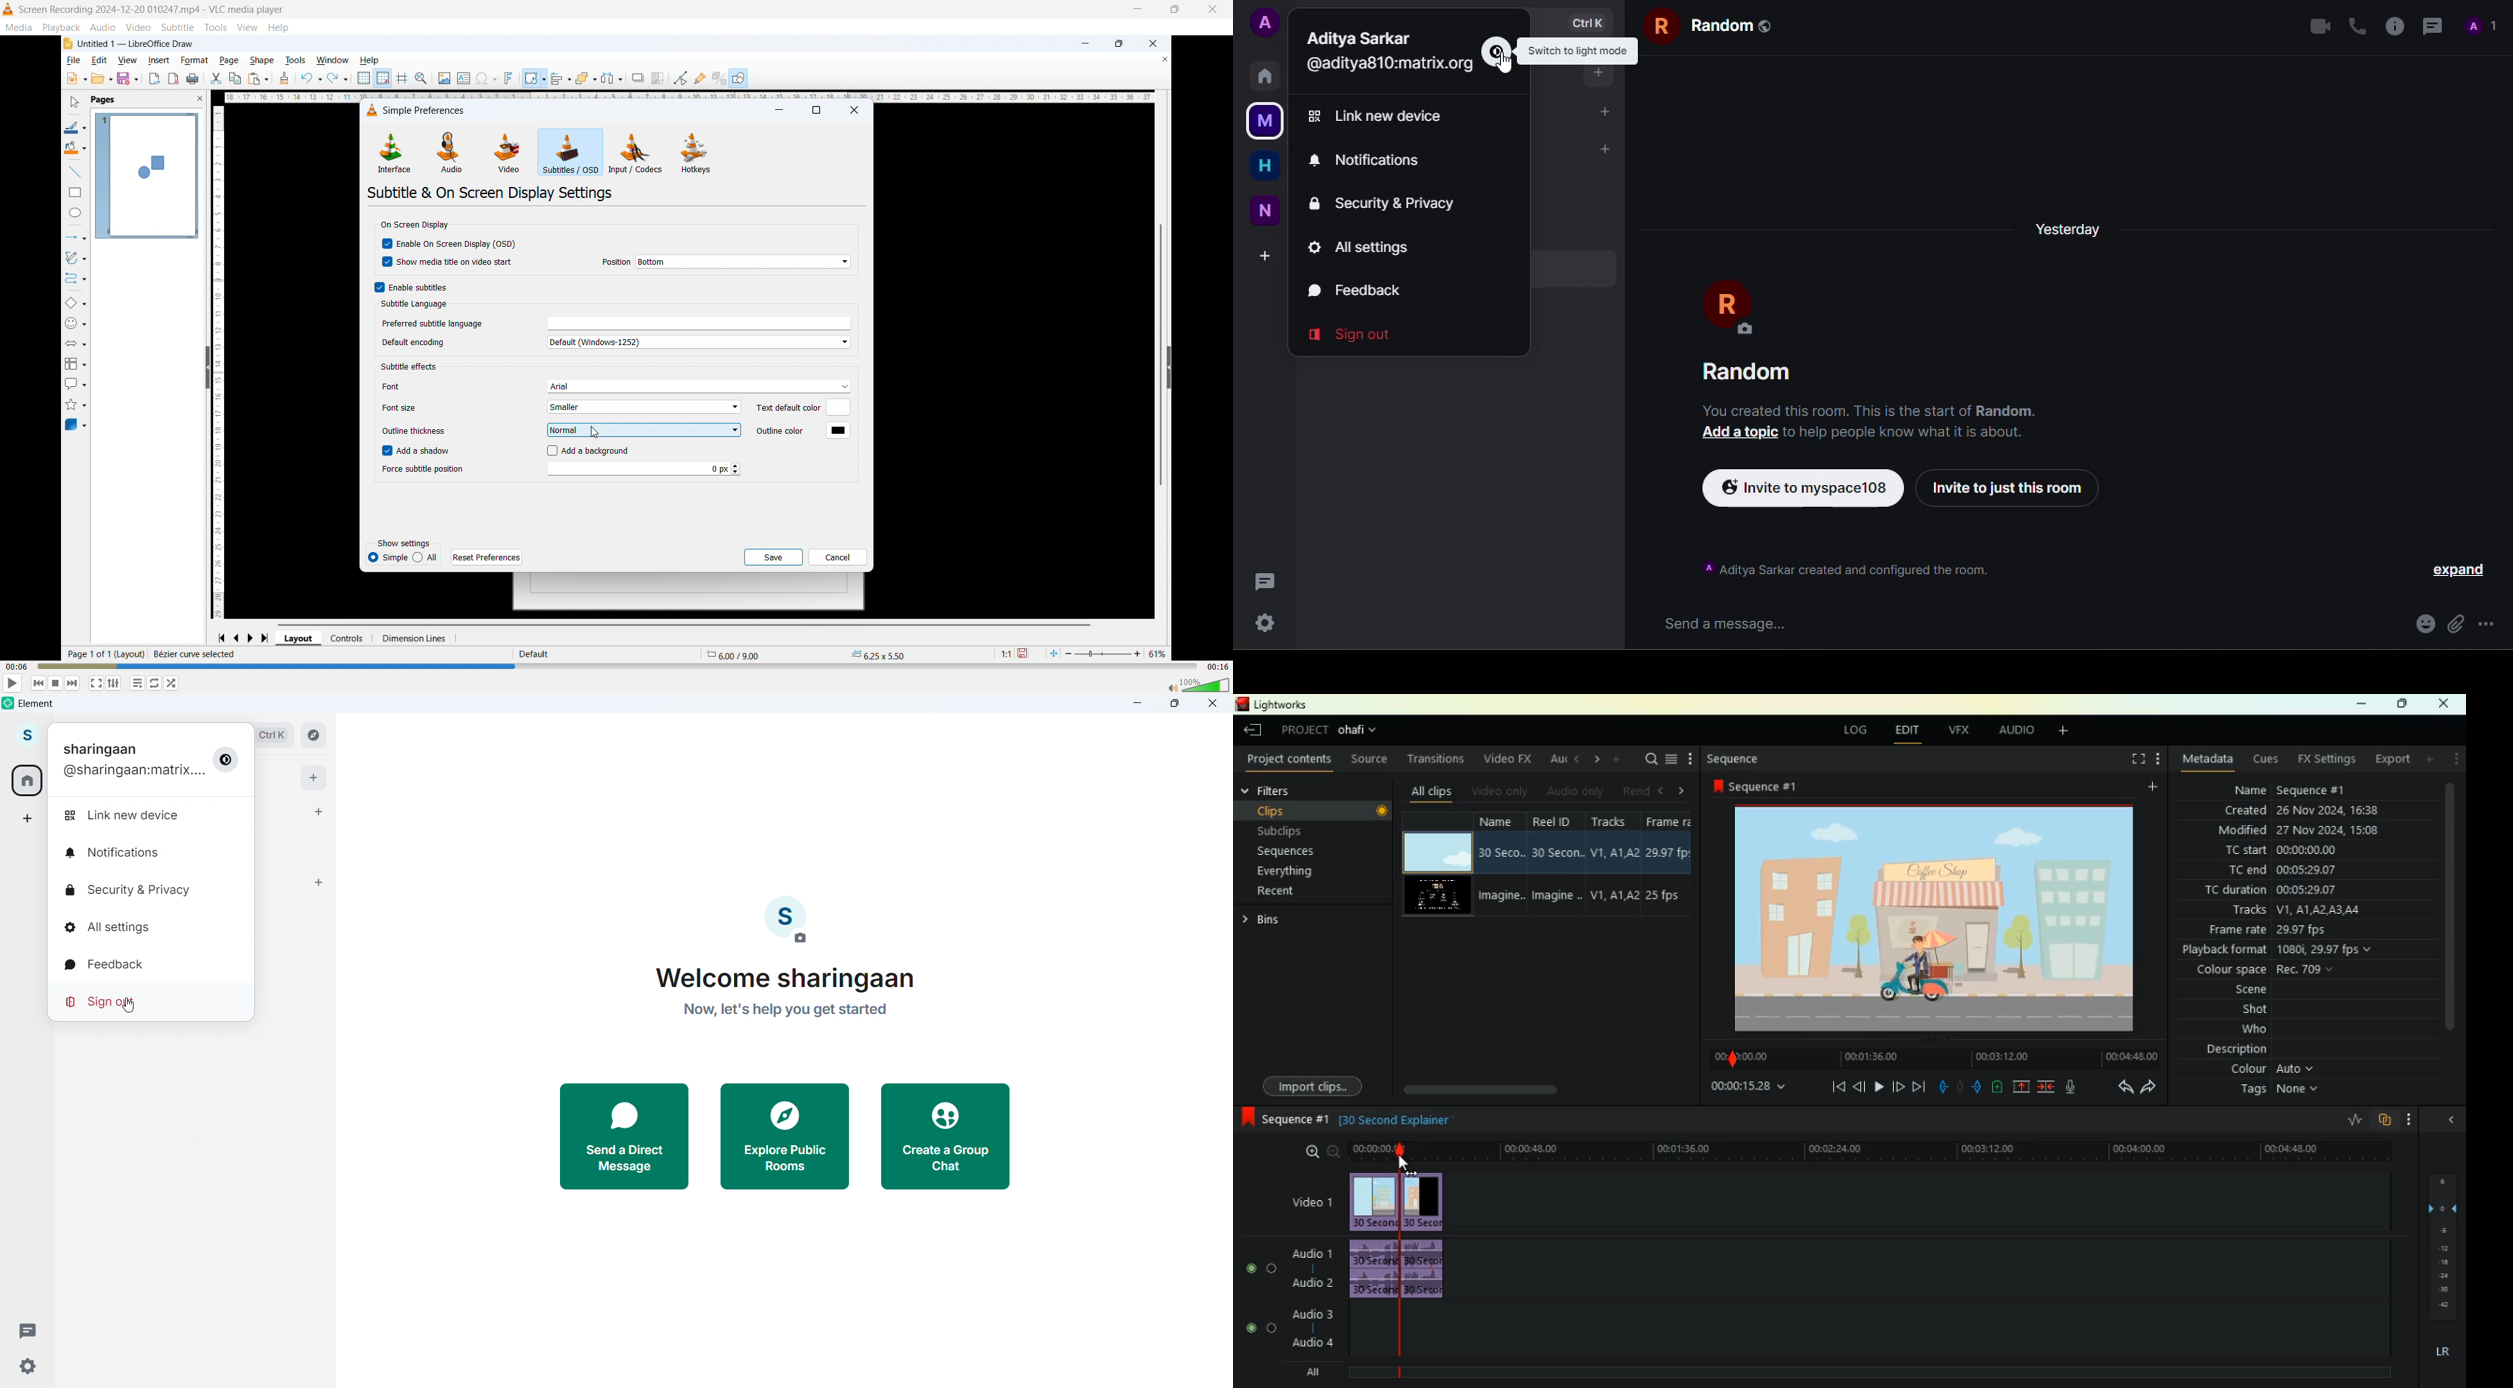 The image size is (2520, 1400). What do you see at coordinates (2443, 1251) in the screenshot?
I see `layers` at bounding box center [2443, 1251].